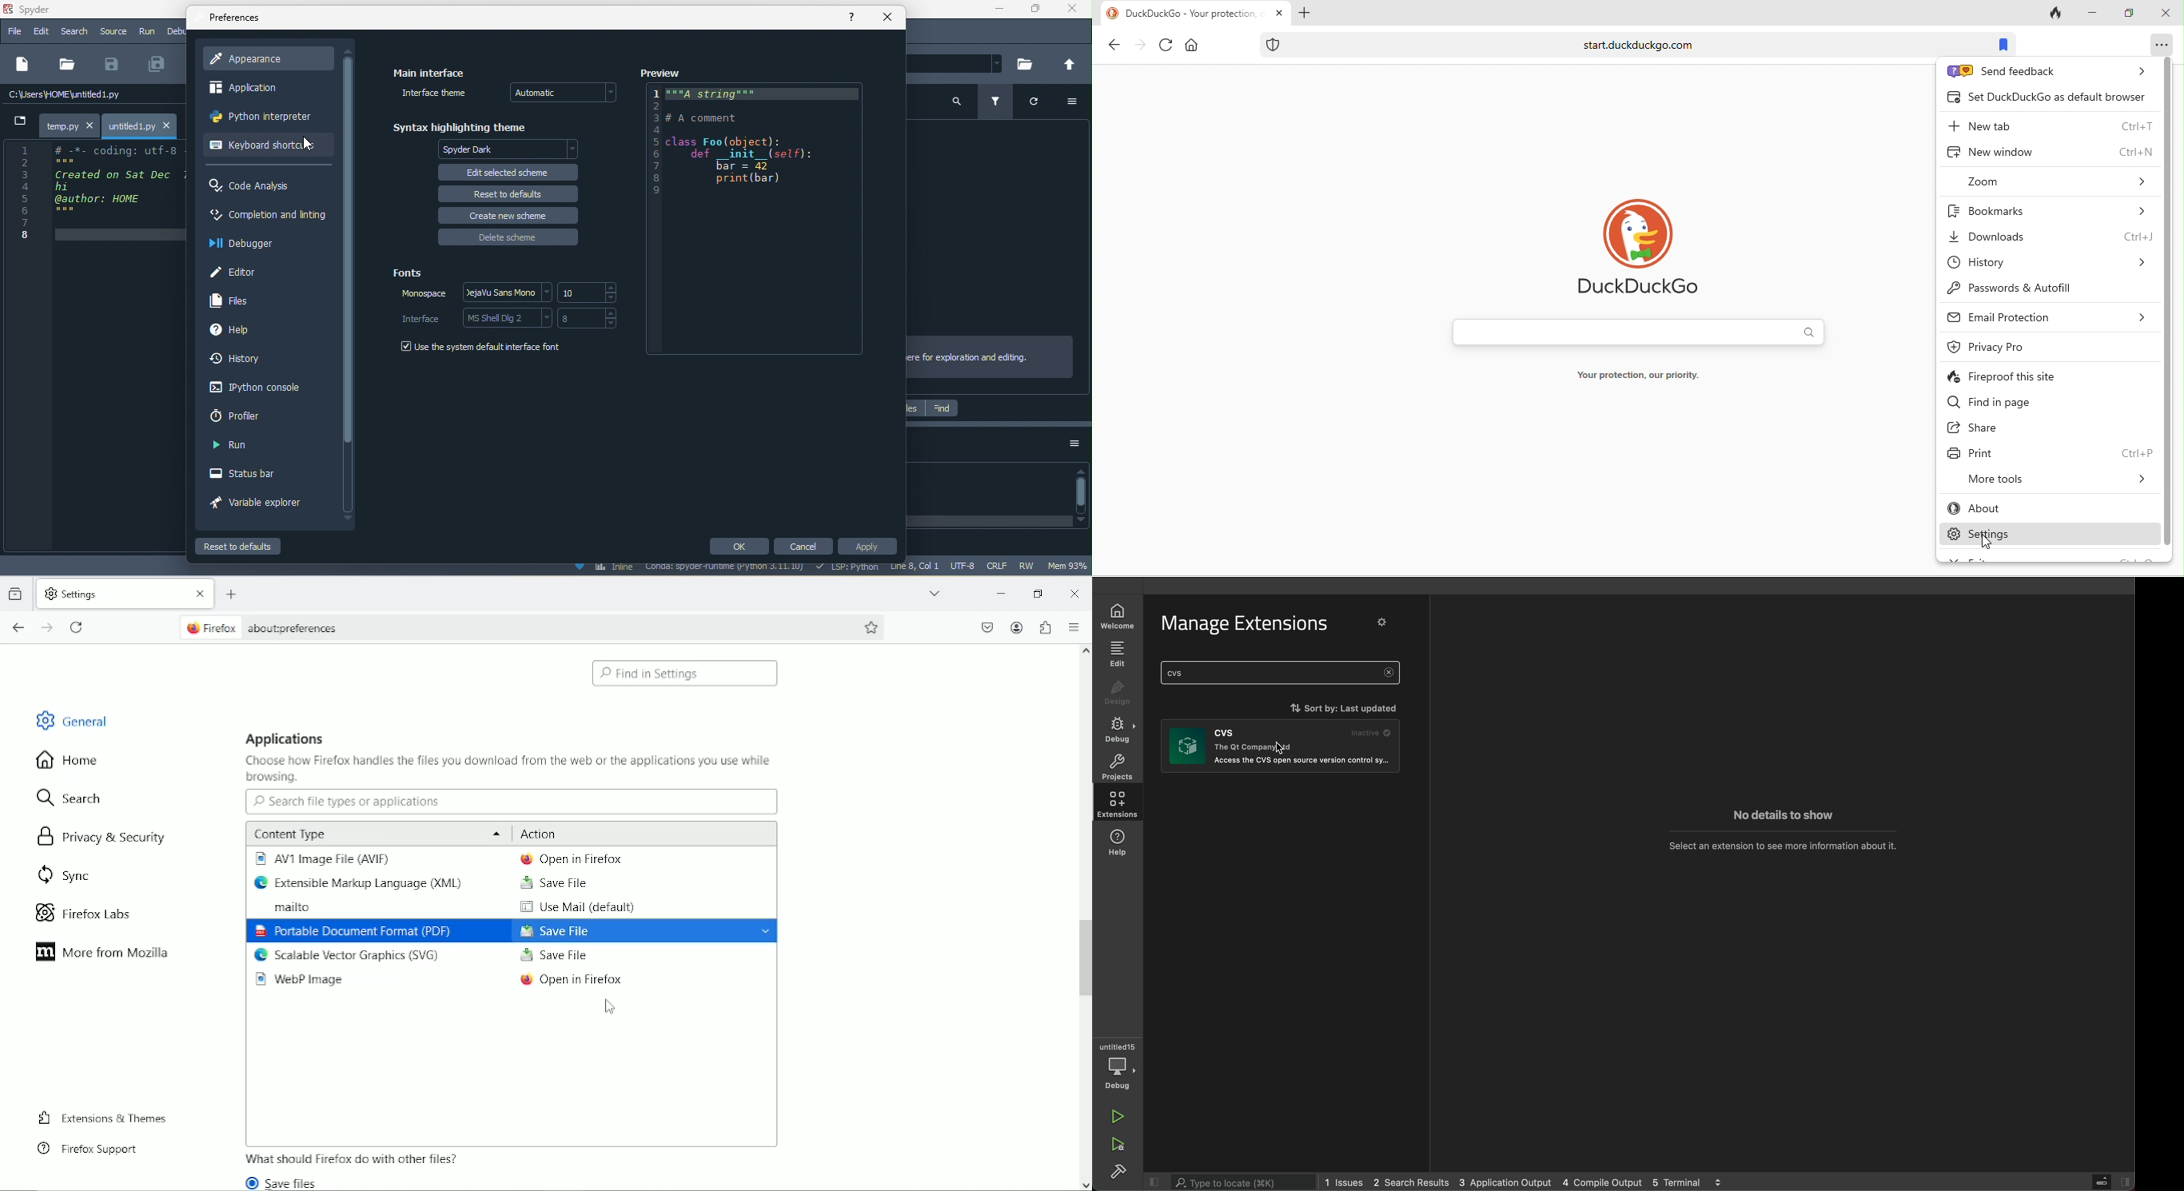 This screenshot has height=1204, width=2184. I want to click on file, so click(69, 63).